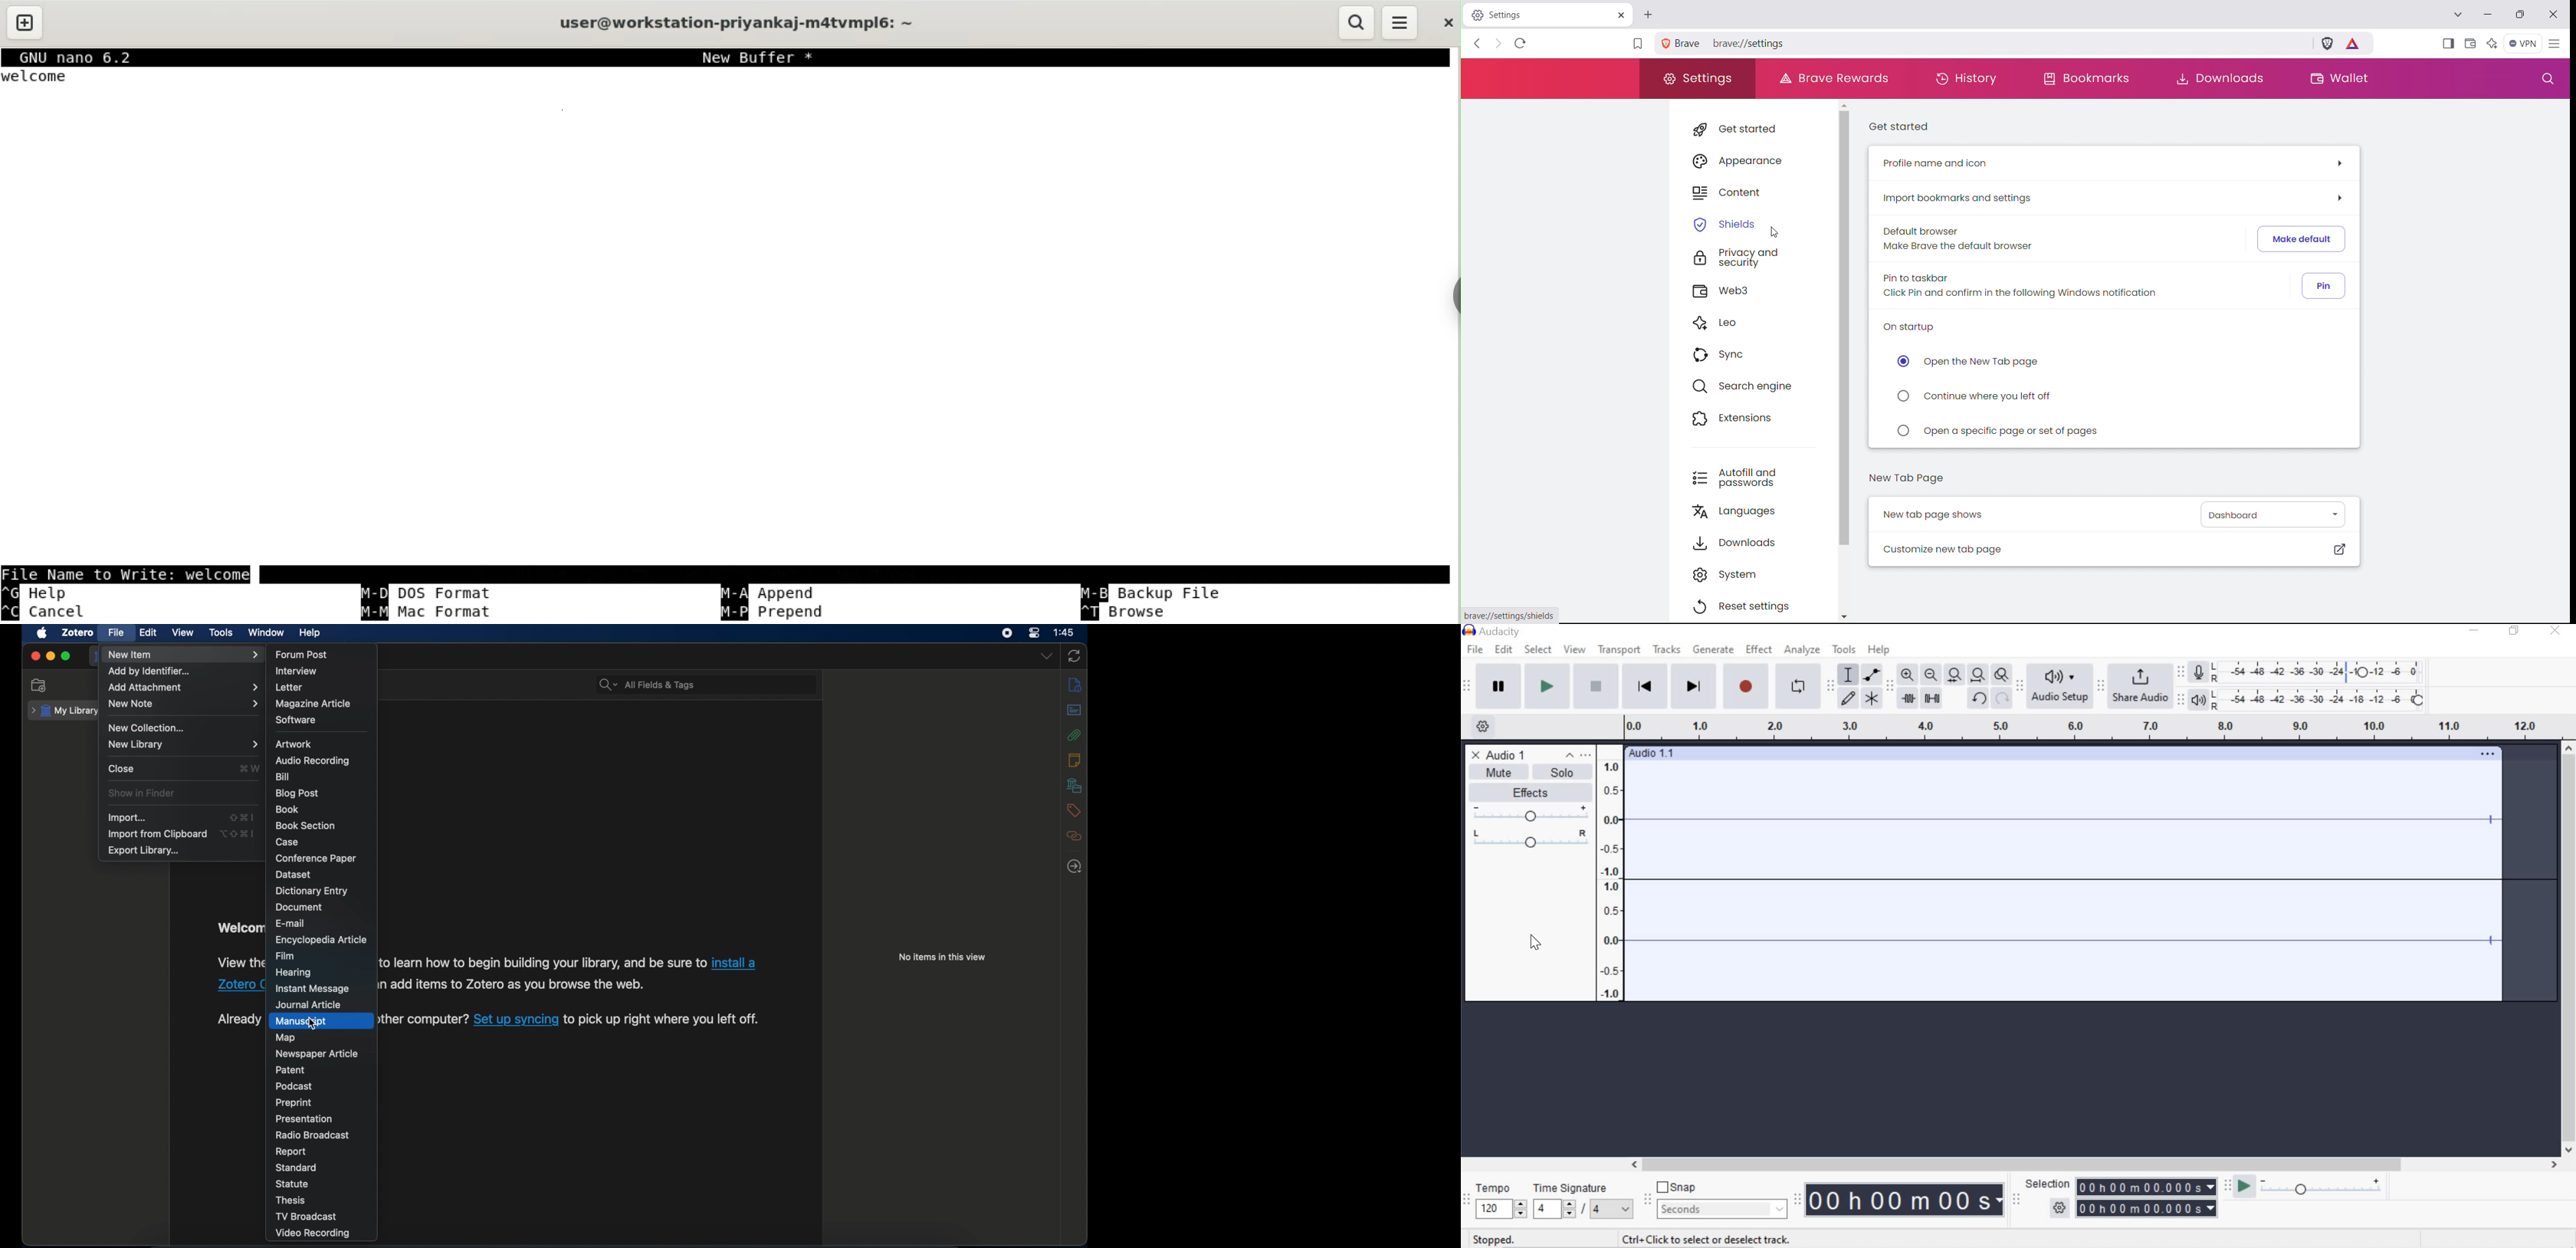 This screenshot has height=1260, width=2576. I want to click on abstract, so click(1074, 710).